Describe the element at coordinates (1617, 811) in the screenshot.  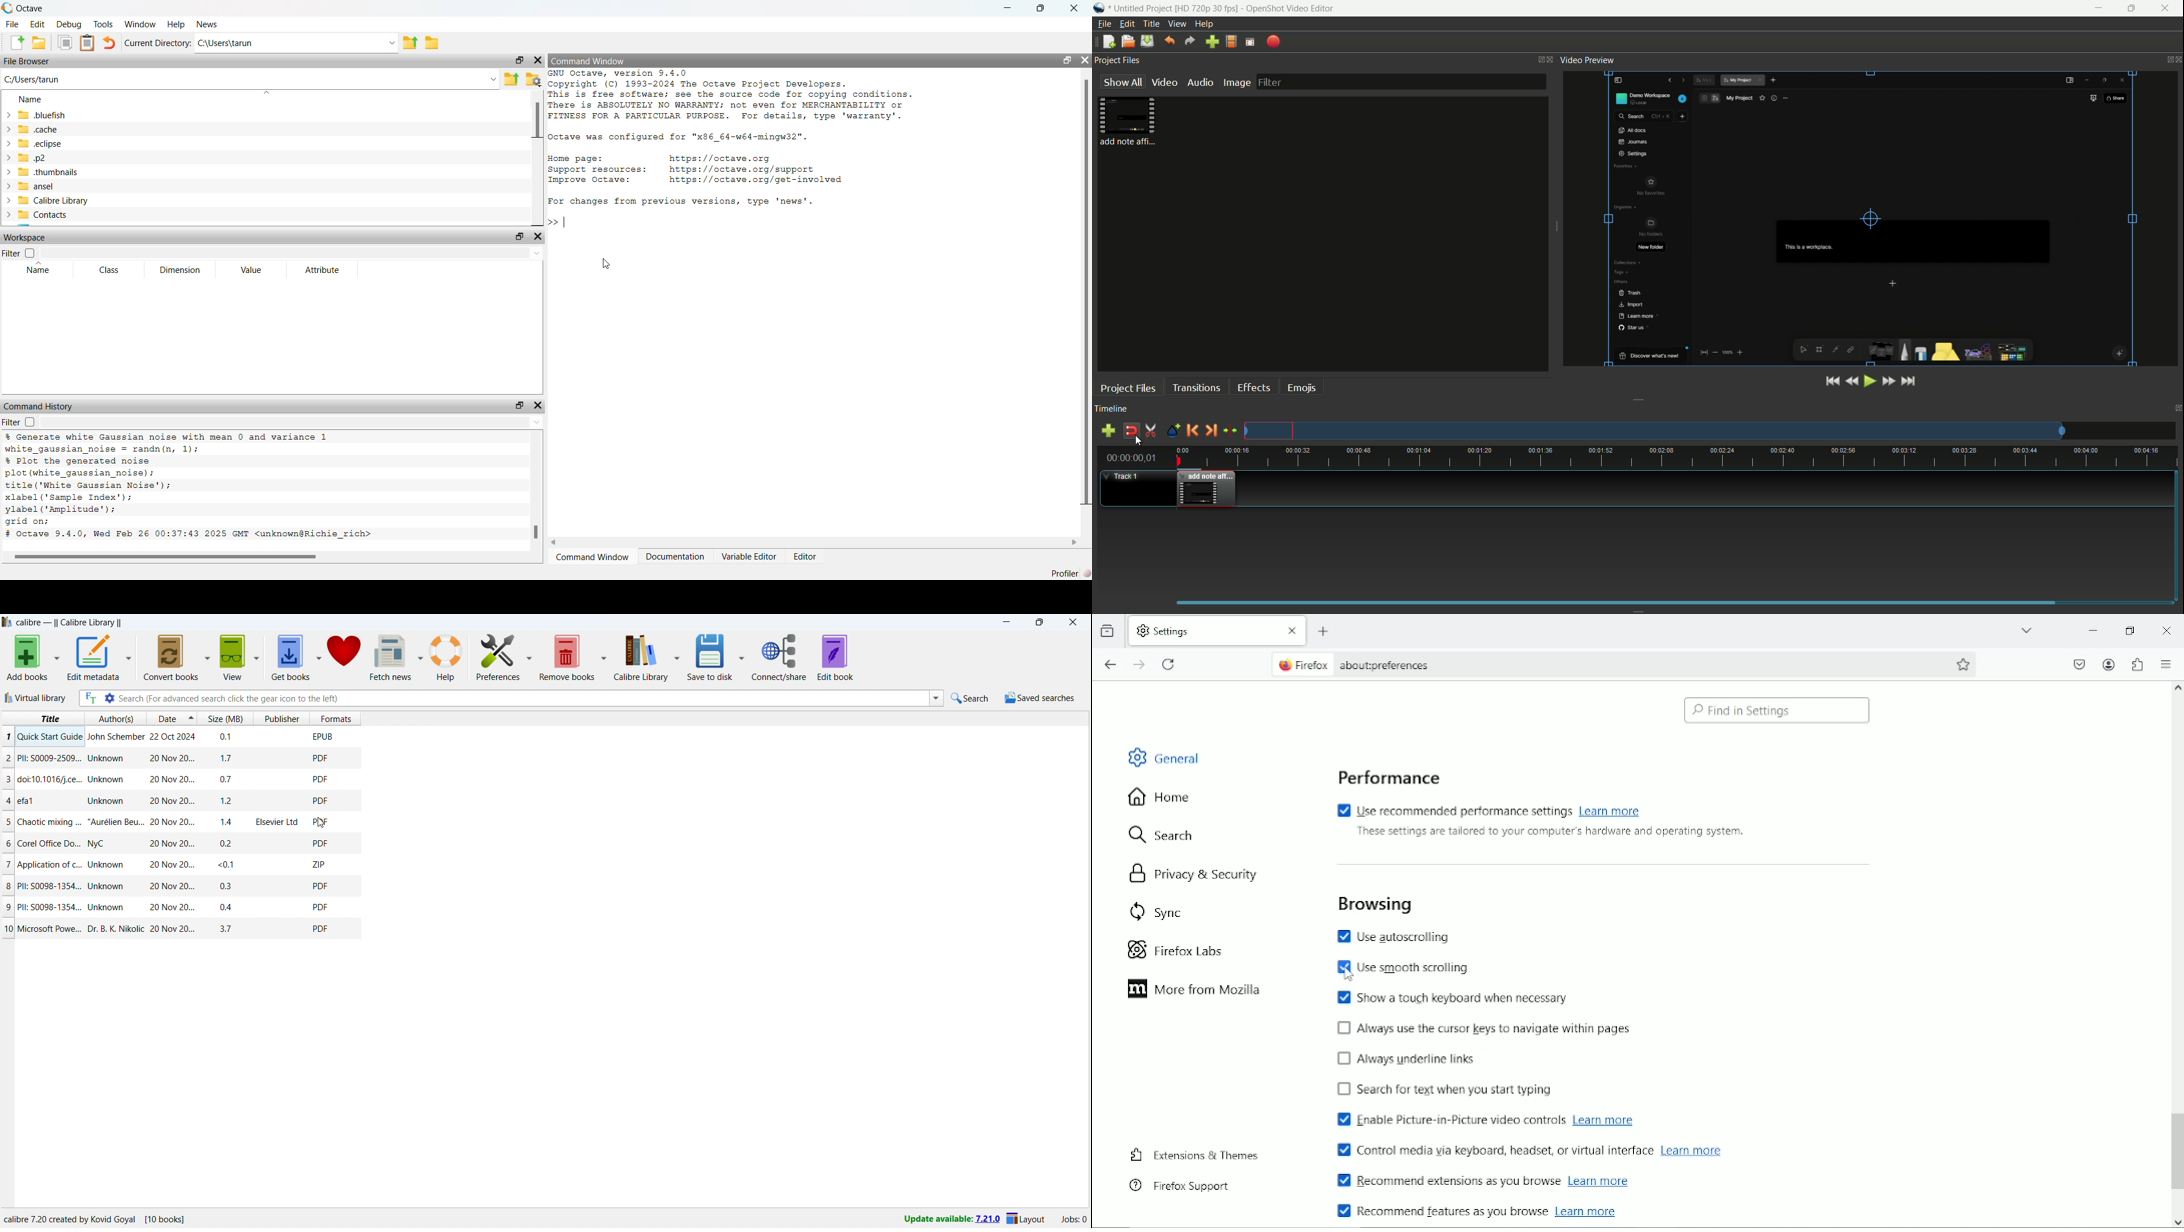
I see `Learn more` at that location.